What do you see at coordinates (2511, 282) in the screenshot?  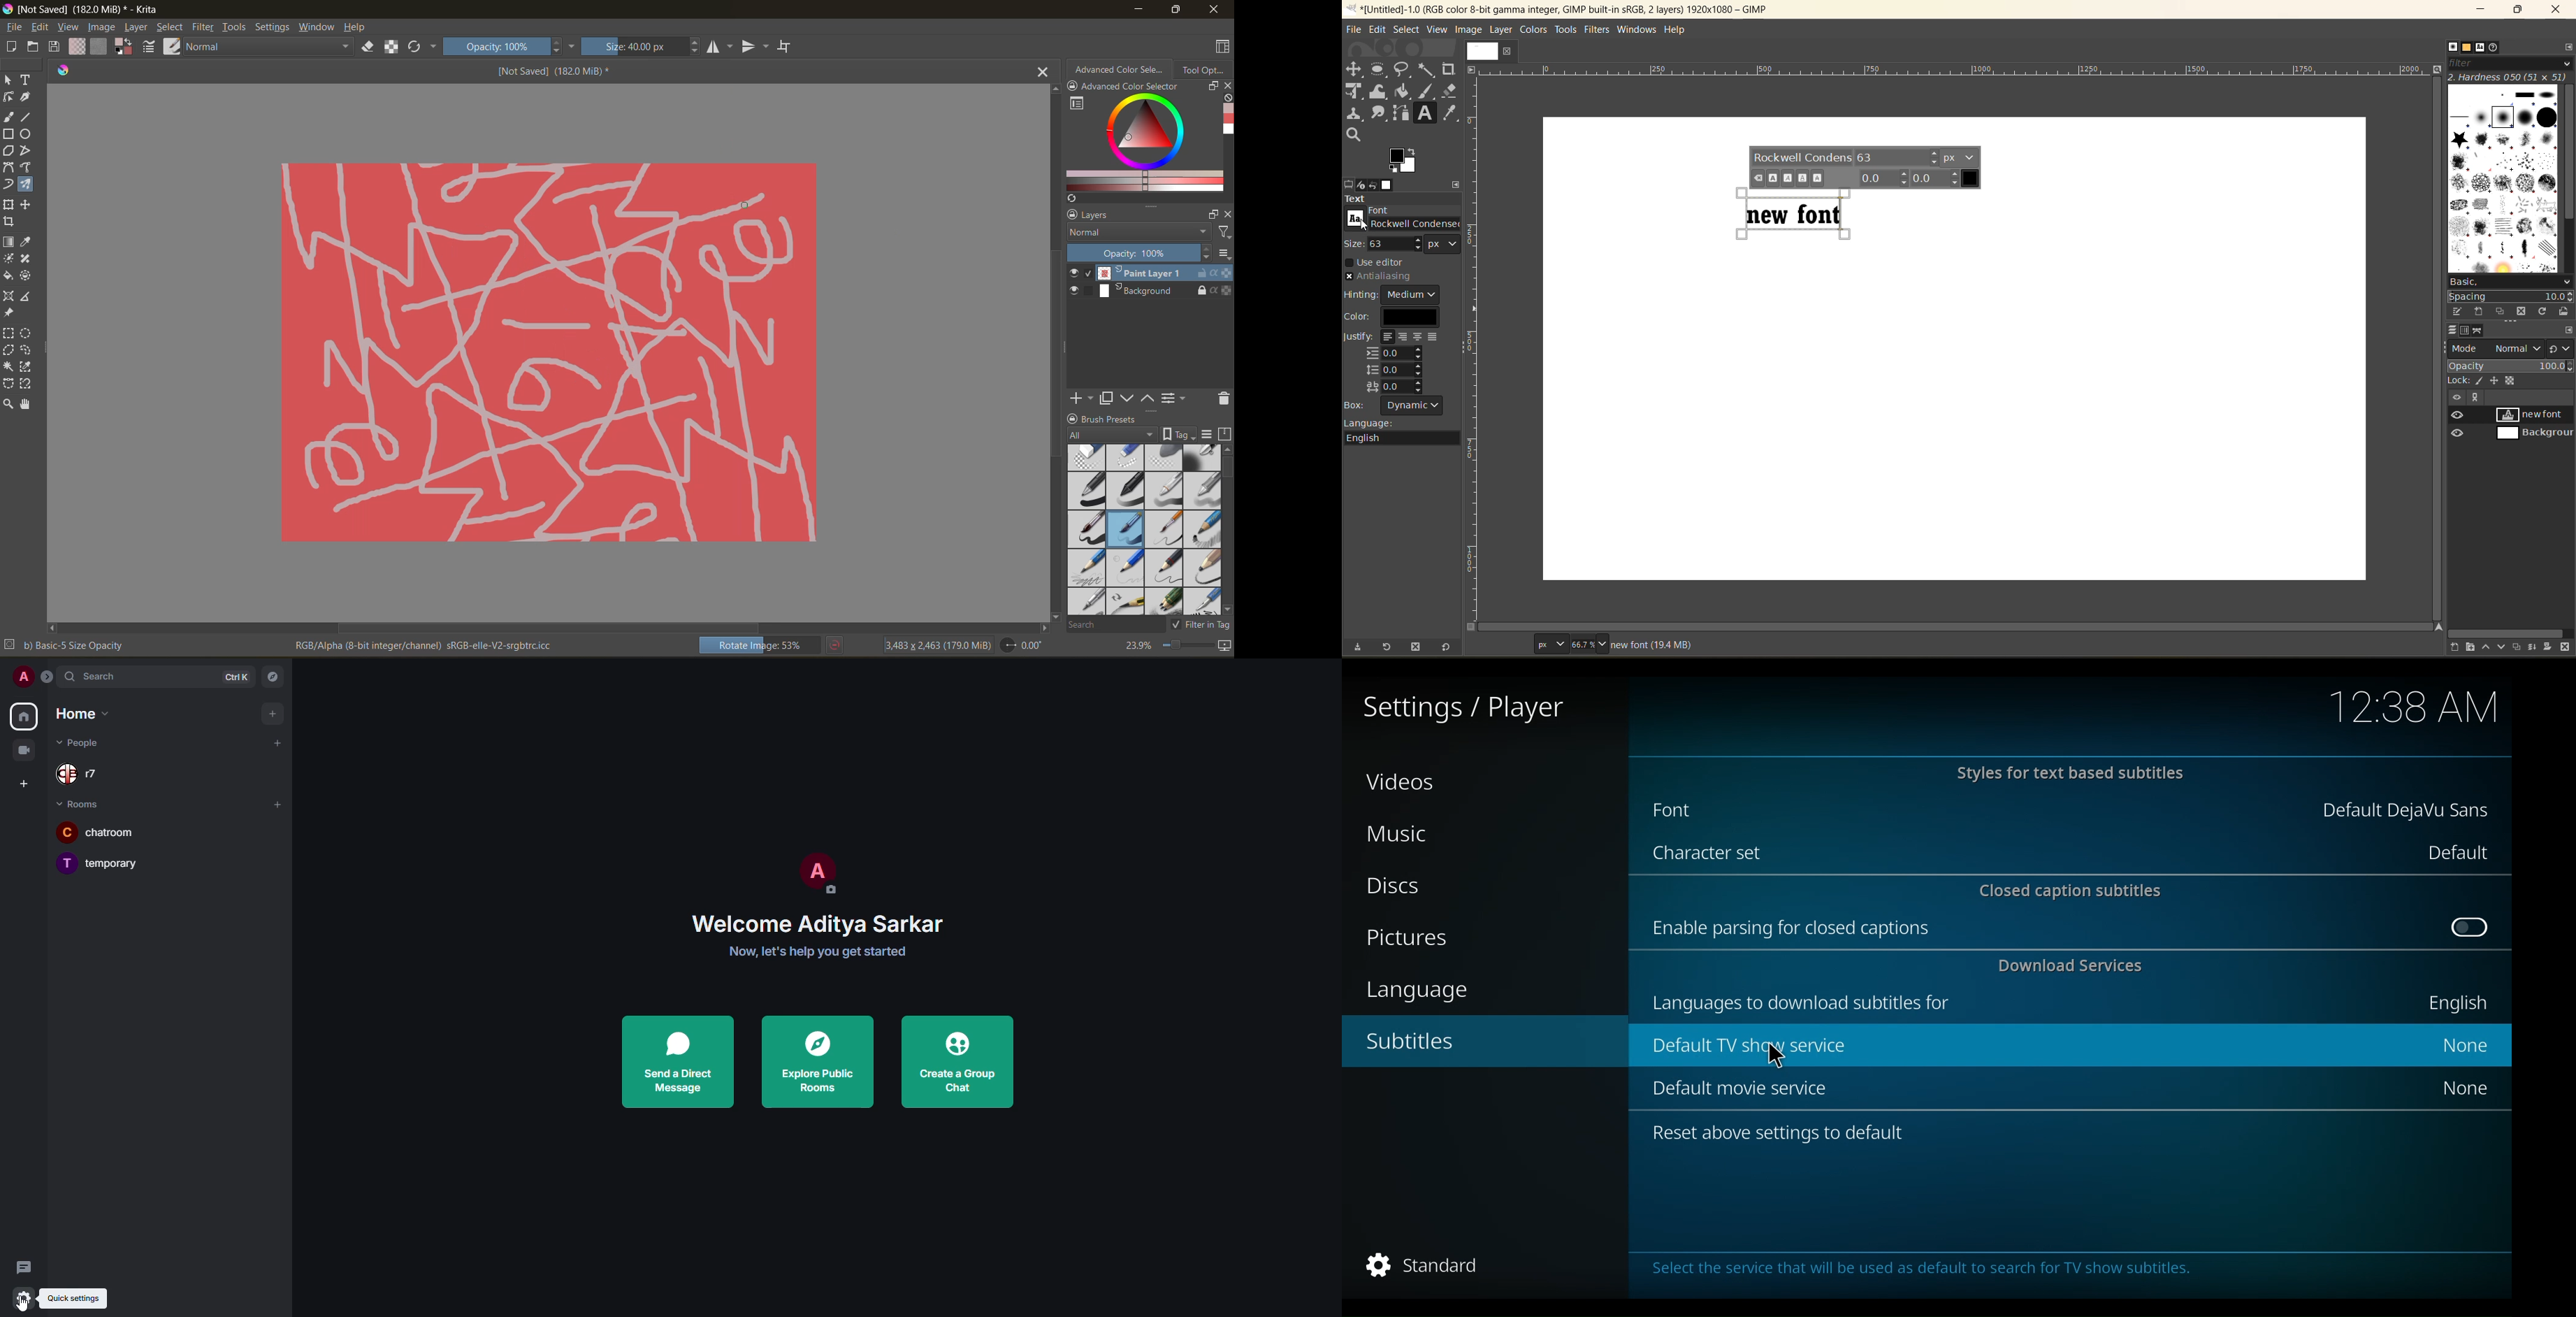 I see `basic` at bounding box center [2511, 282].